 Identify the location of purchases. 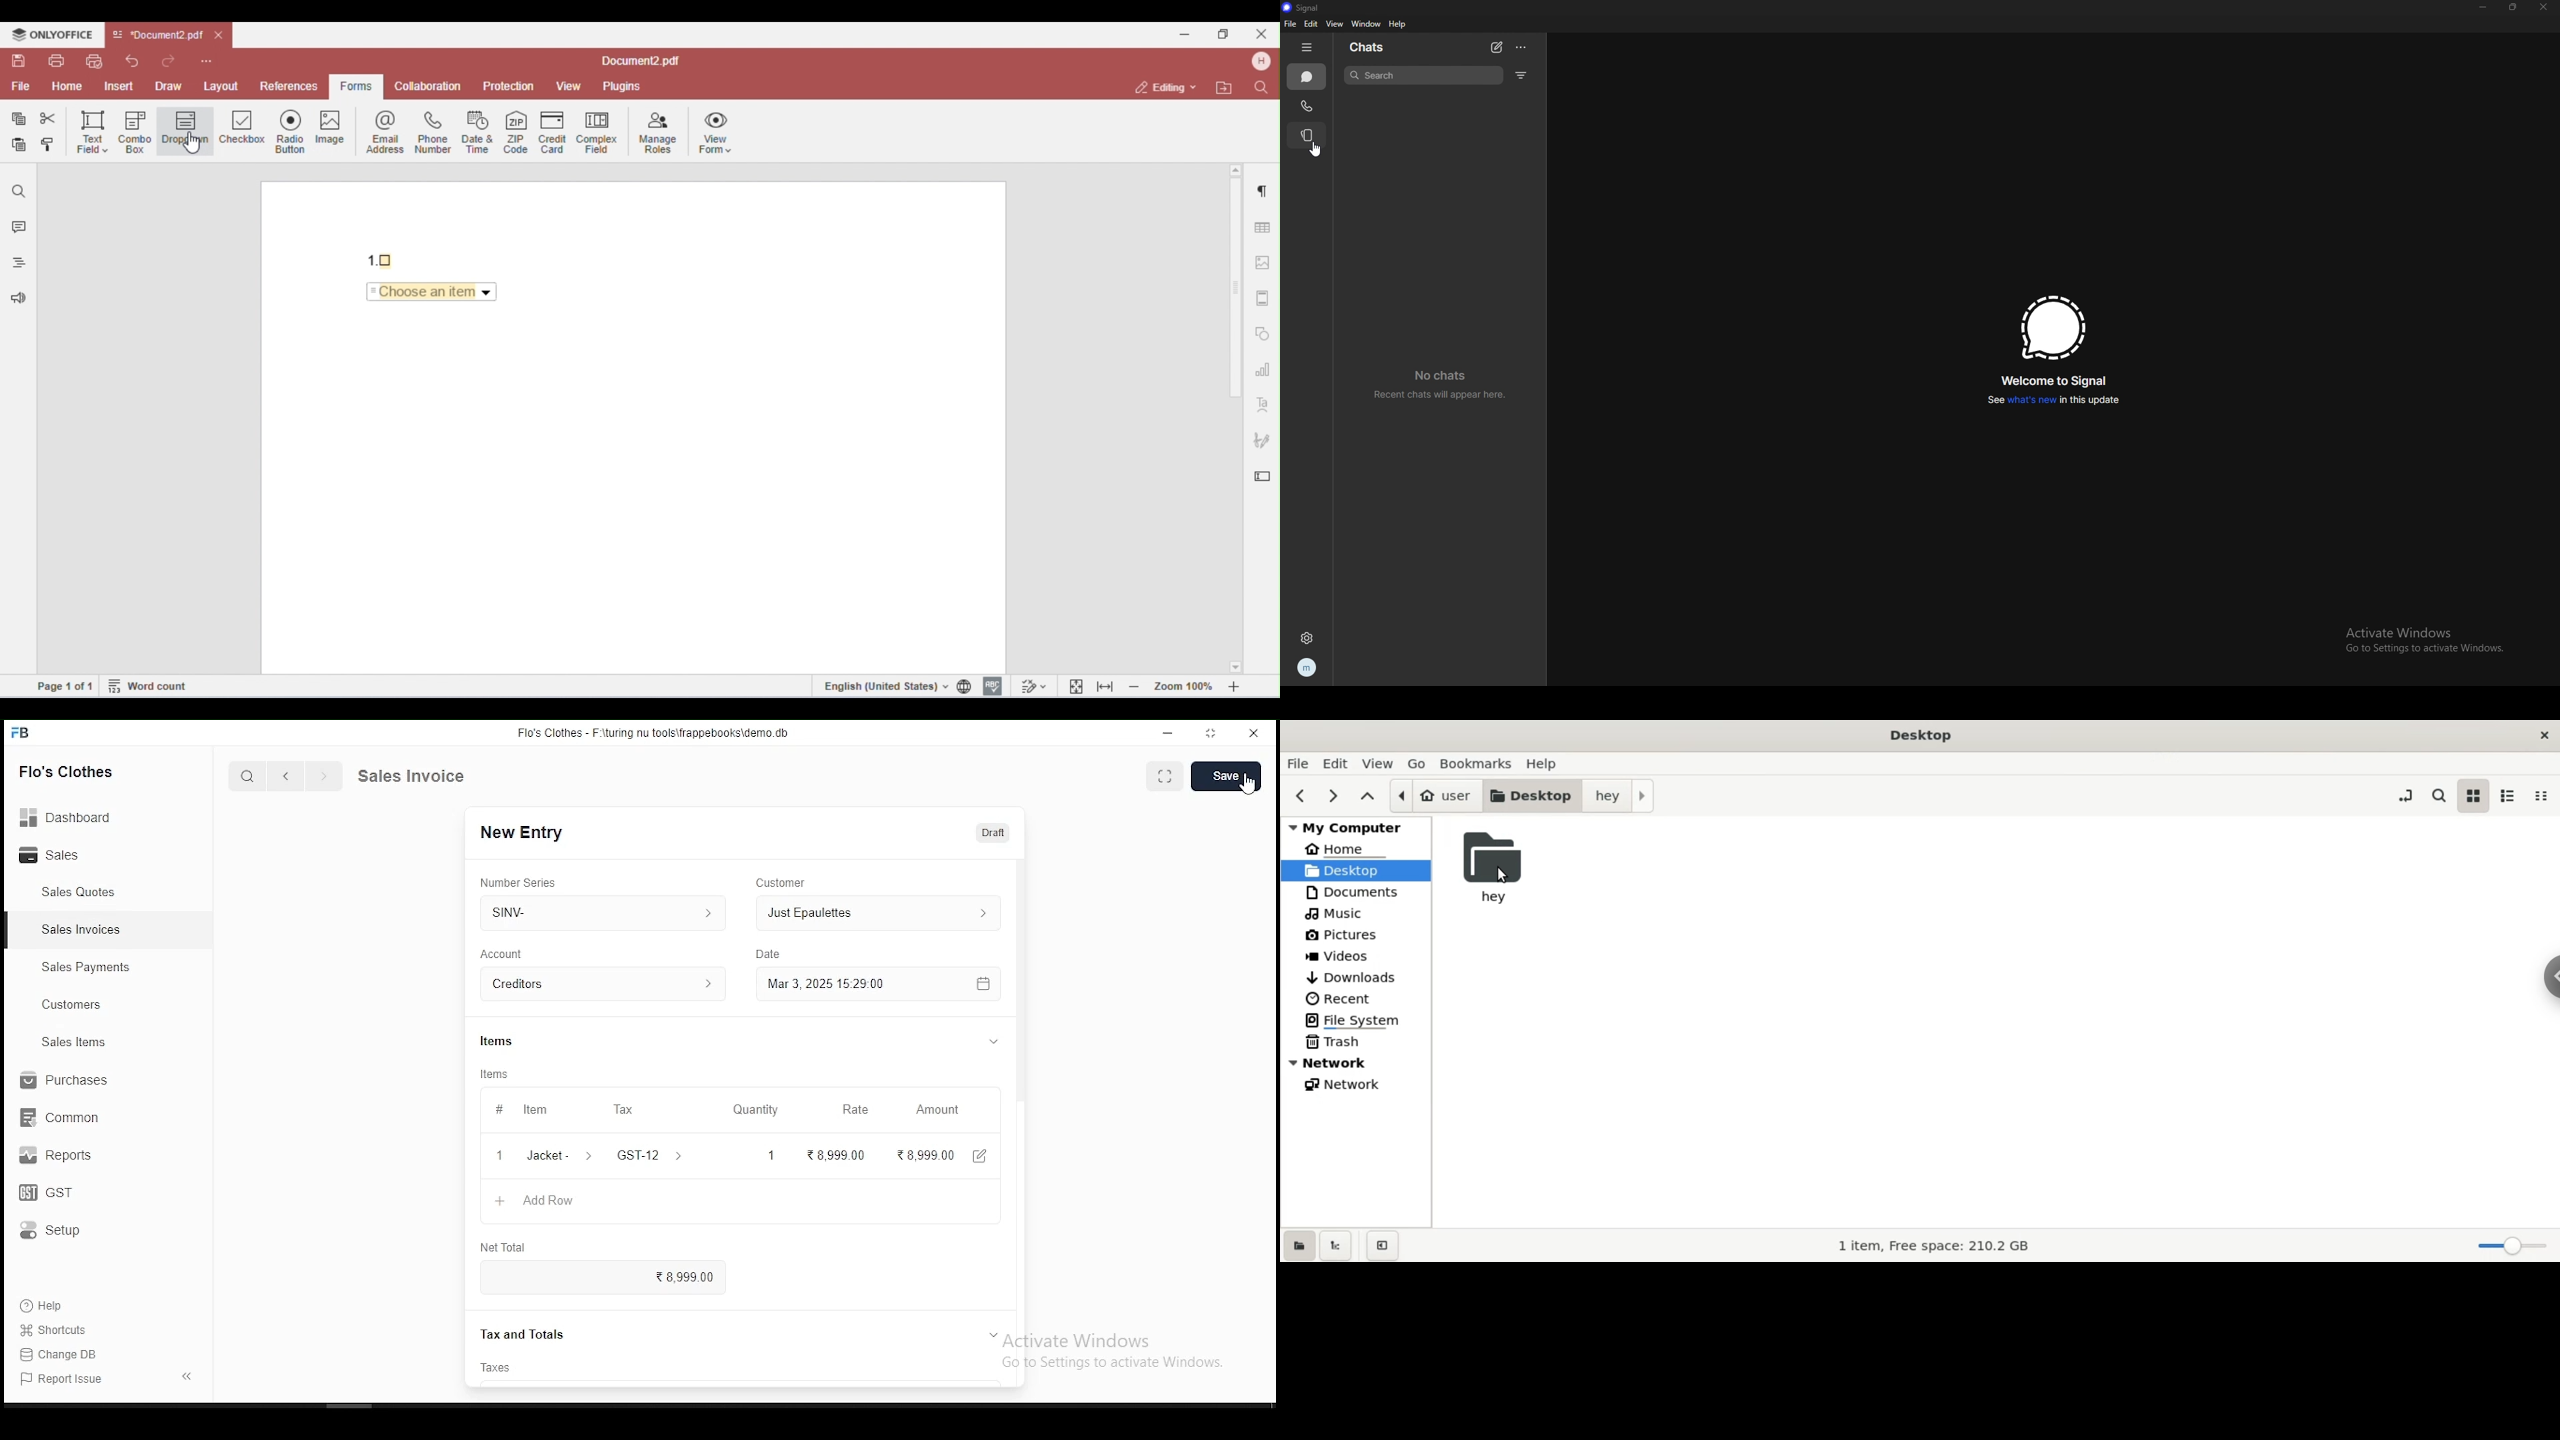
(64, 1082).